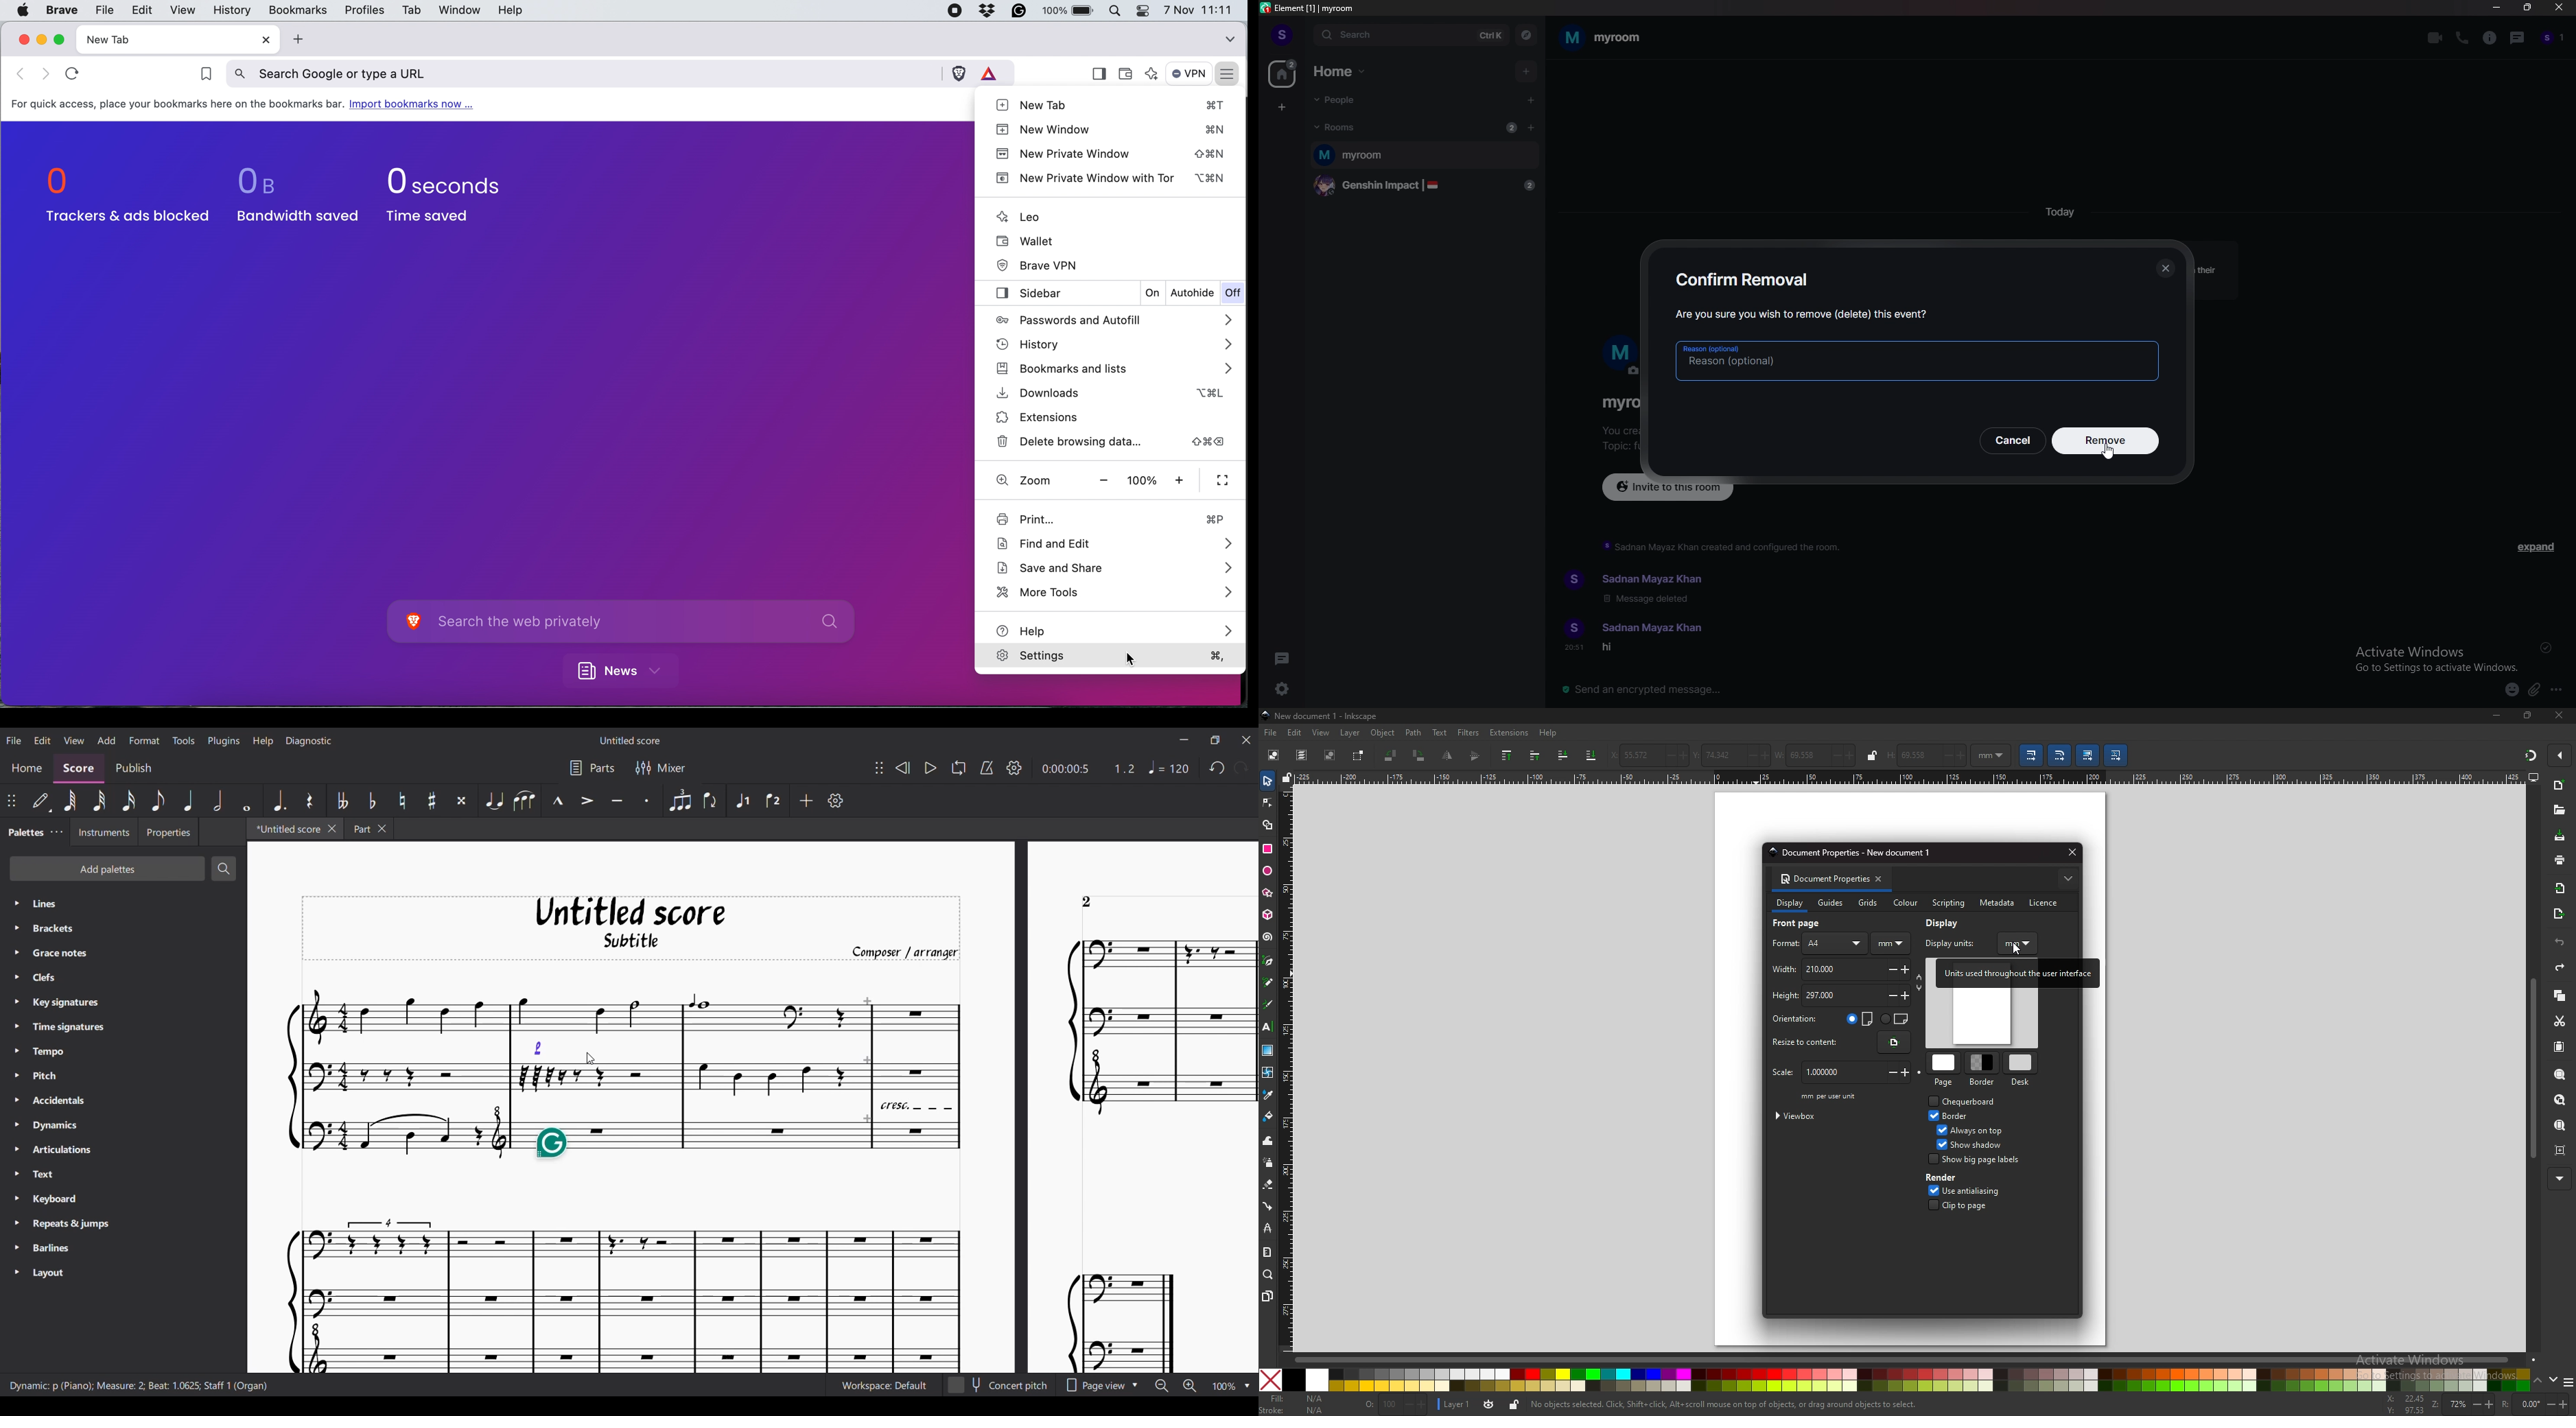  I want to click on layer, so click(1352, 733).